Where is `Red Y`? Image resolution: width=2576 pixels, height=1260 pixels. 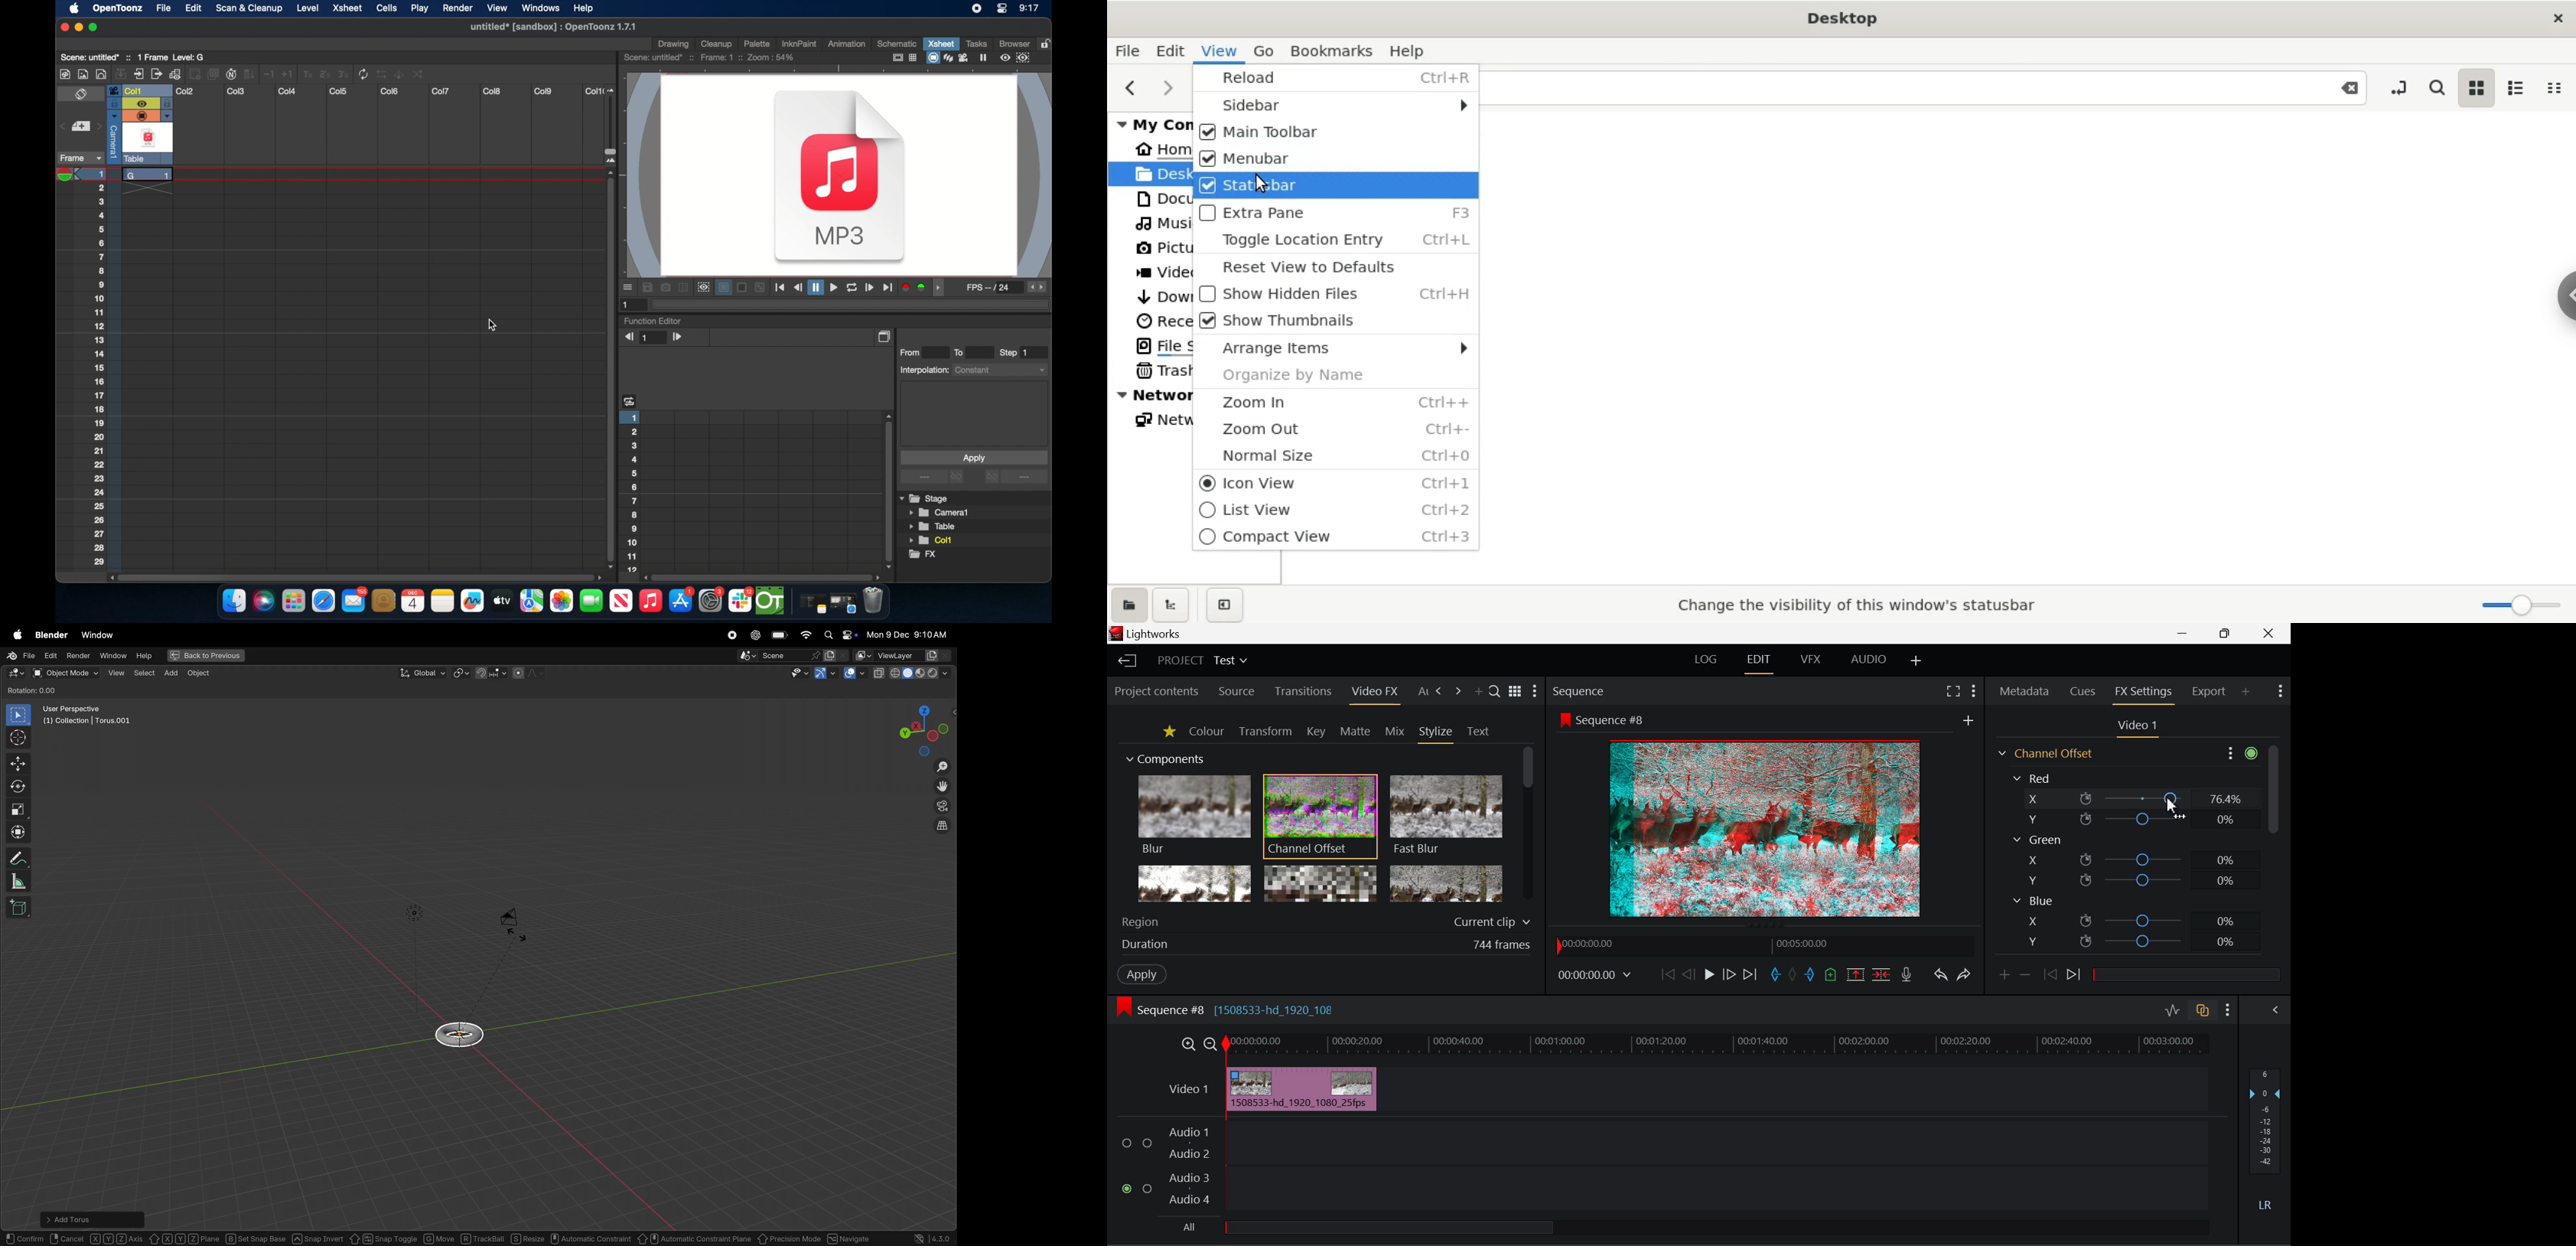 Red Y is located at coordinates (2129, 819).